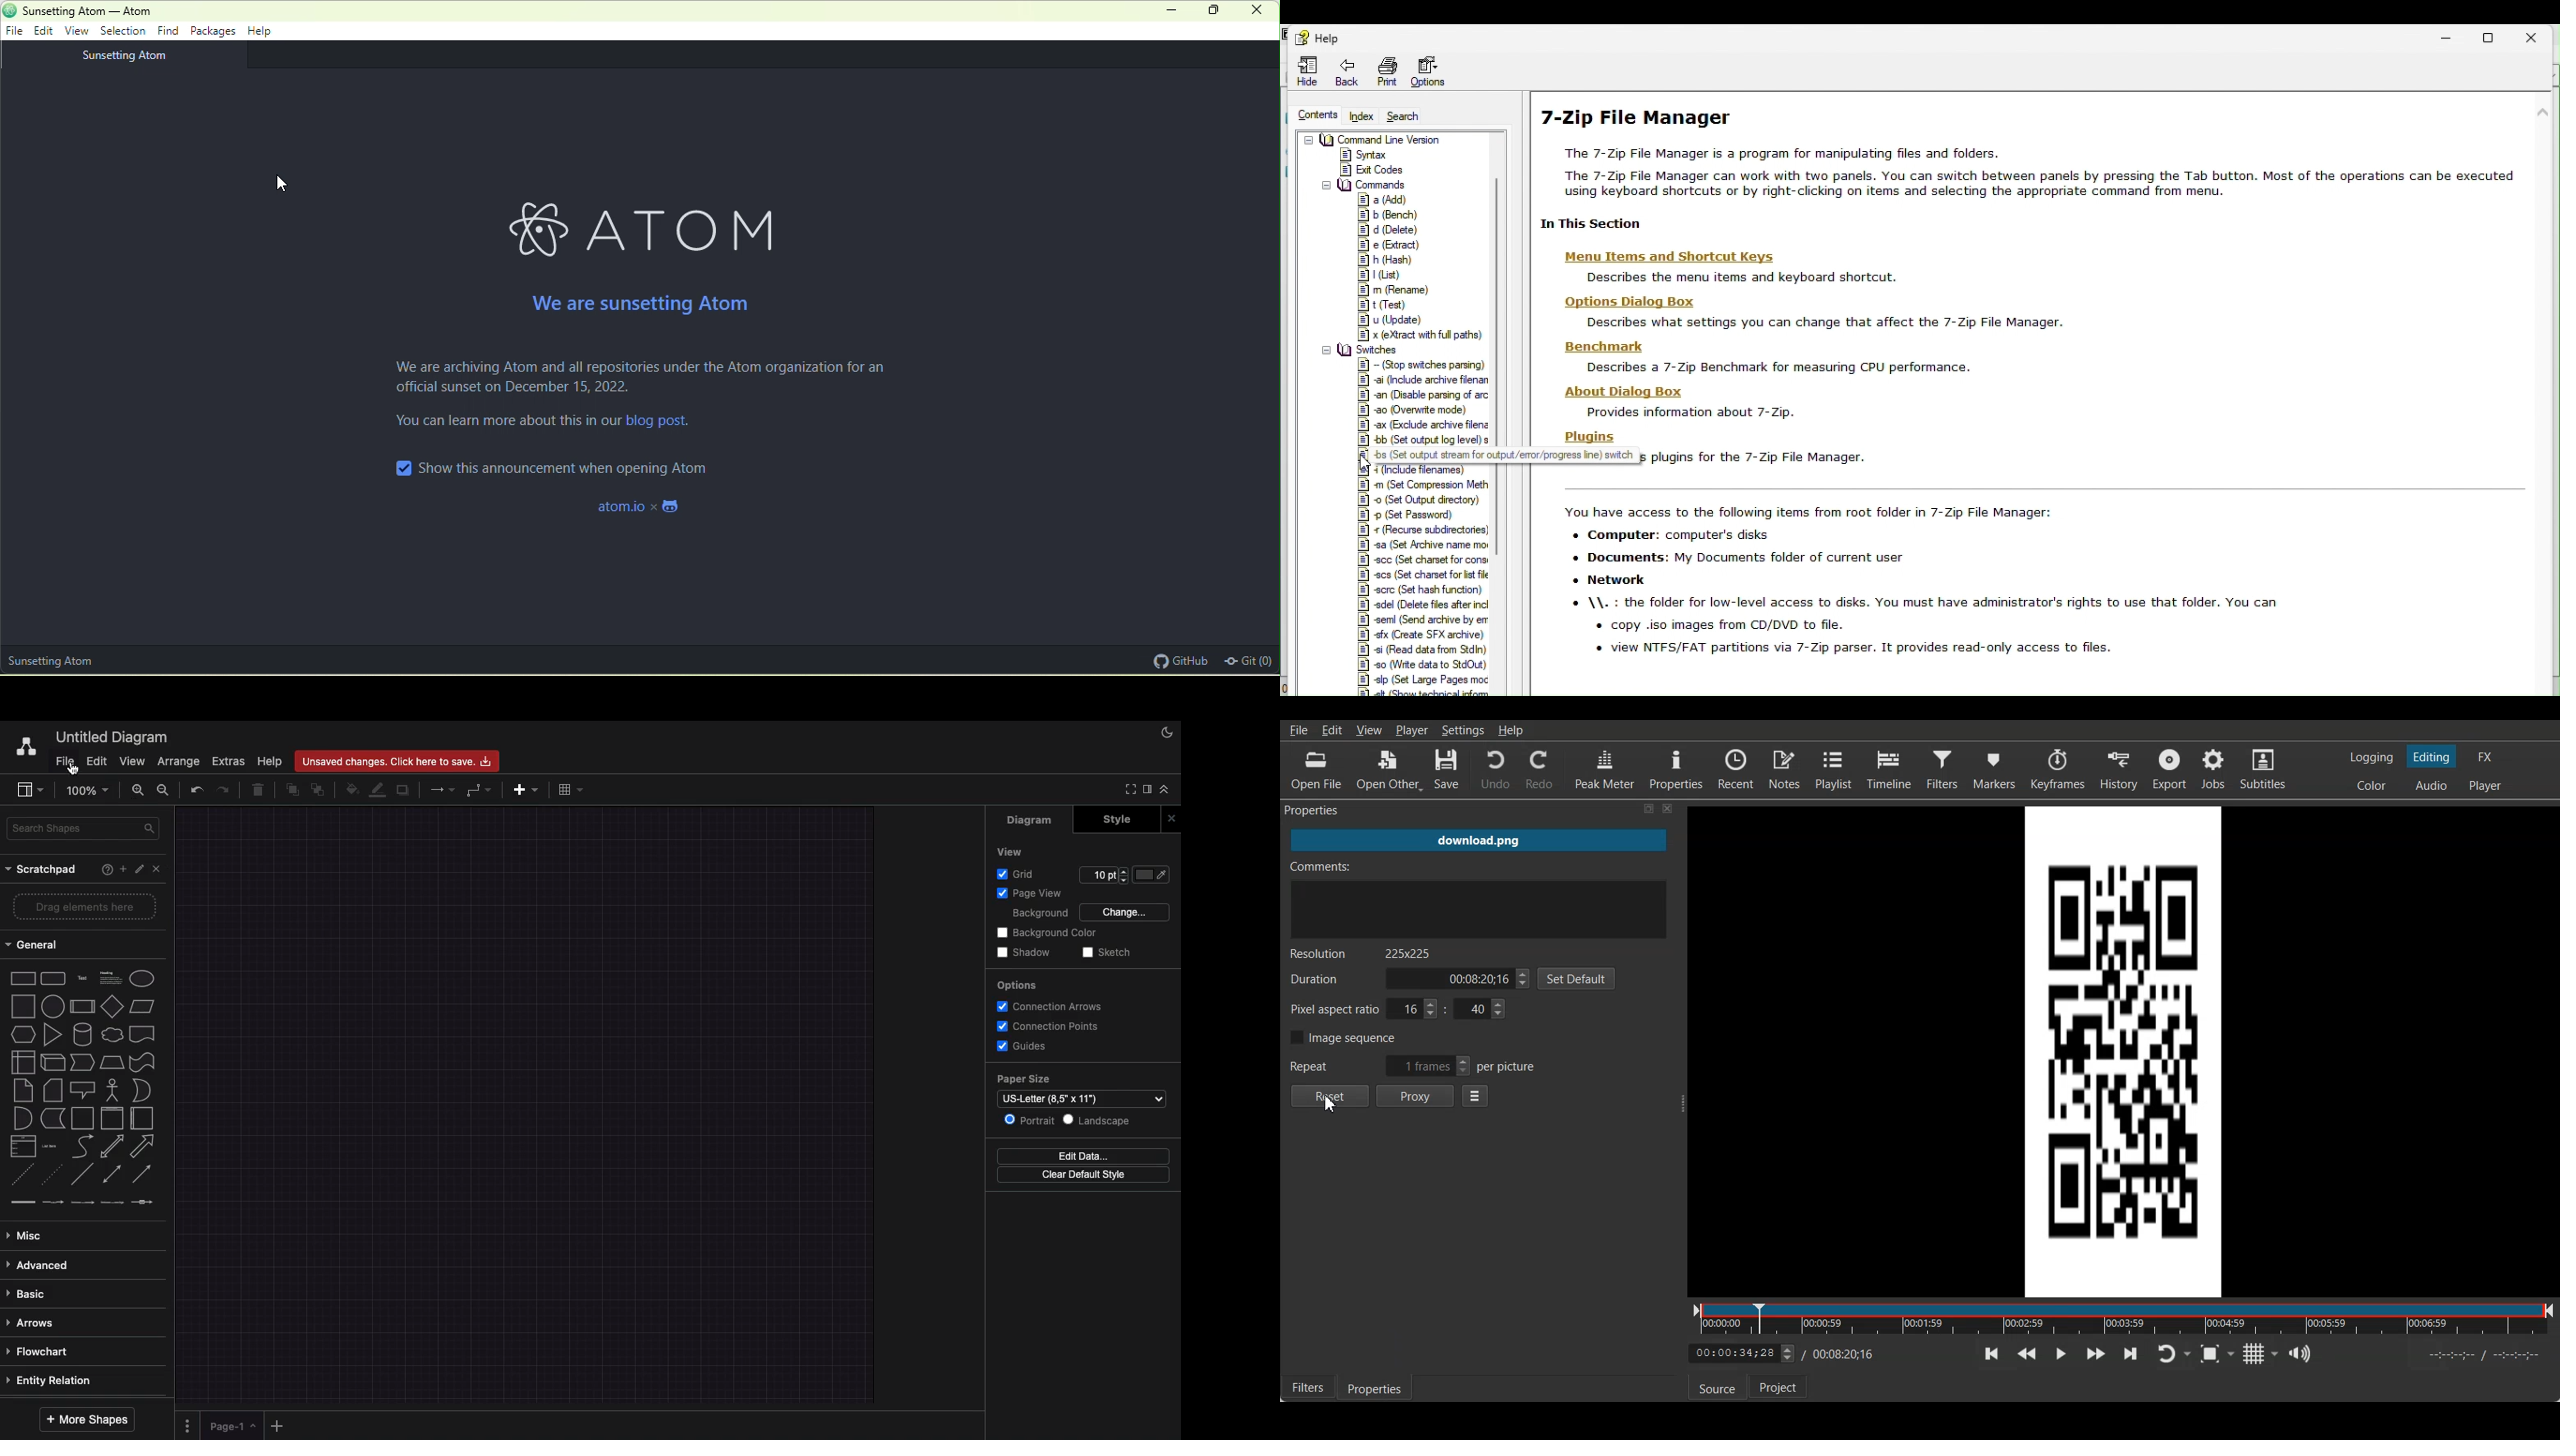 This screenshot has height=1456, width=2576. What do you see at coordinates (22, 1061) in the screenshot?
I see `Internal storage` at bounding box center [22, 1061].